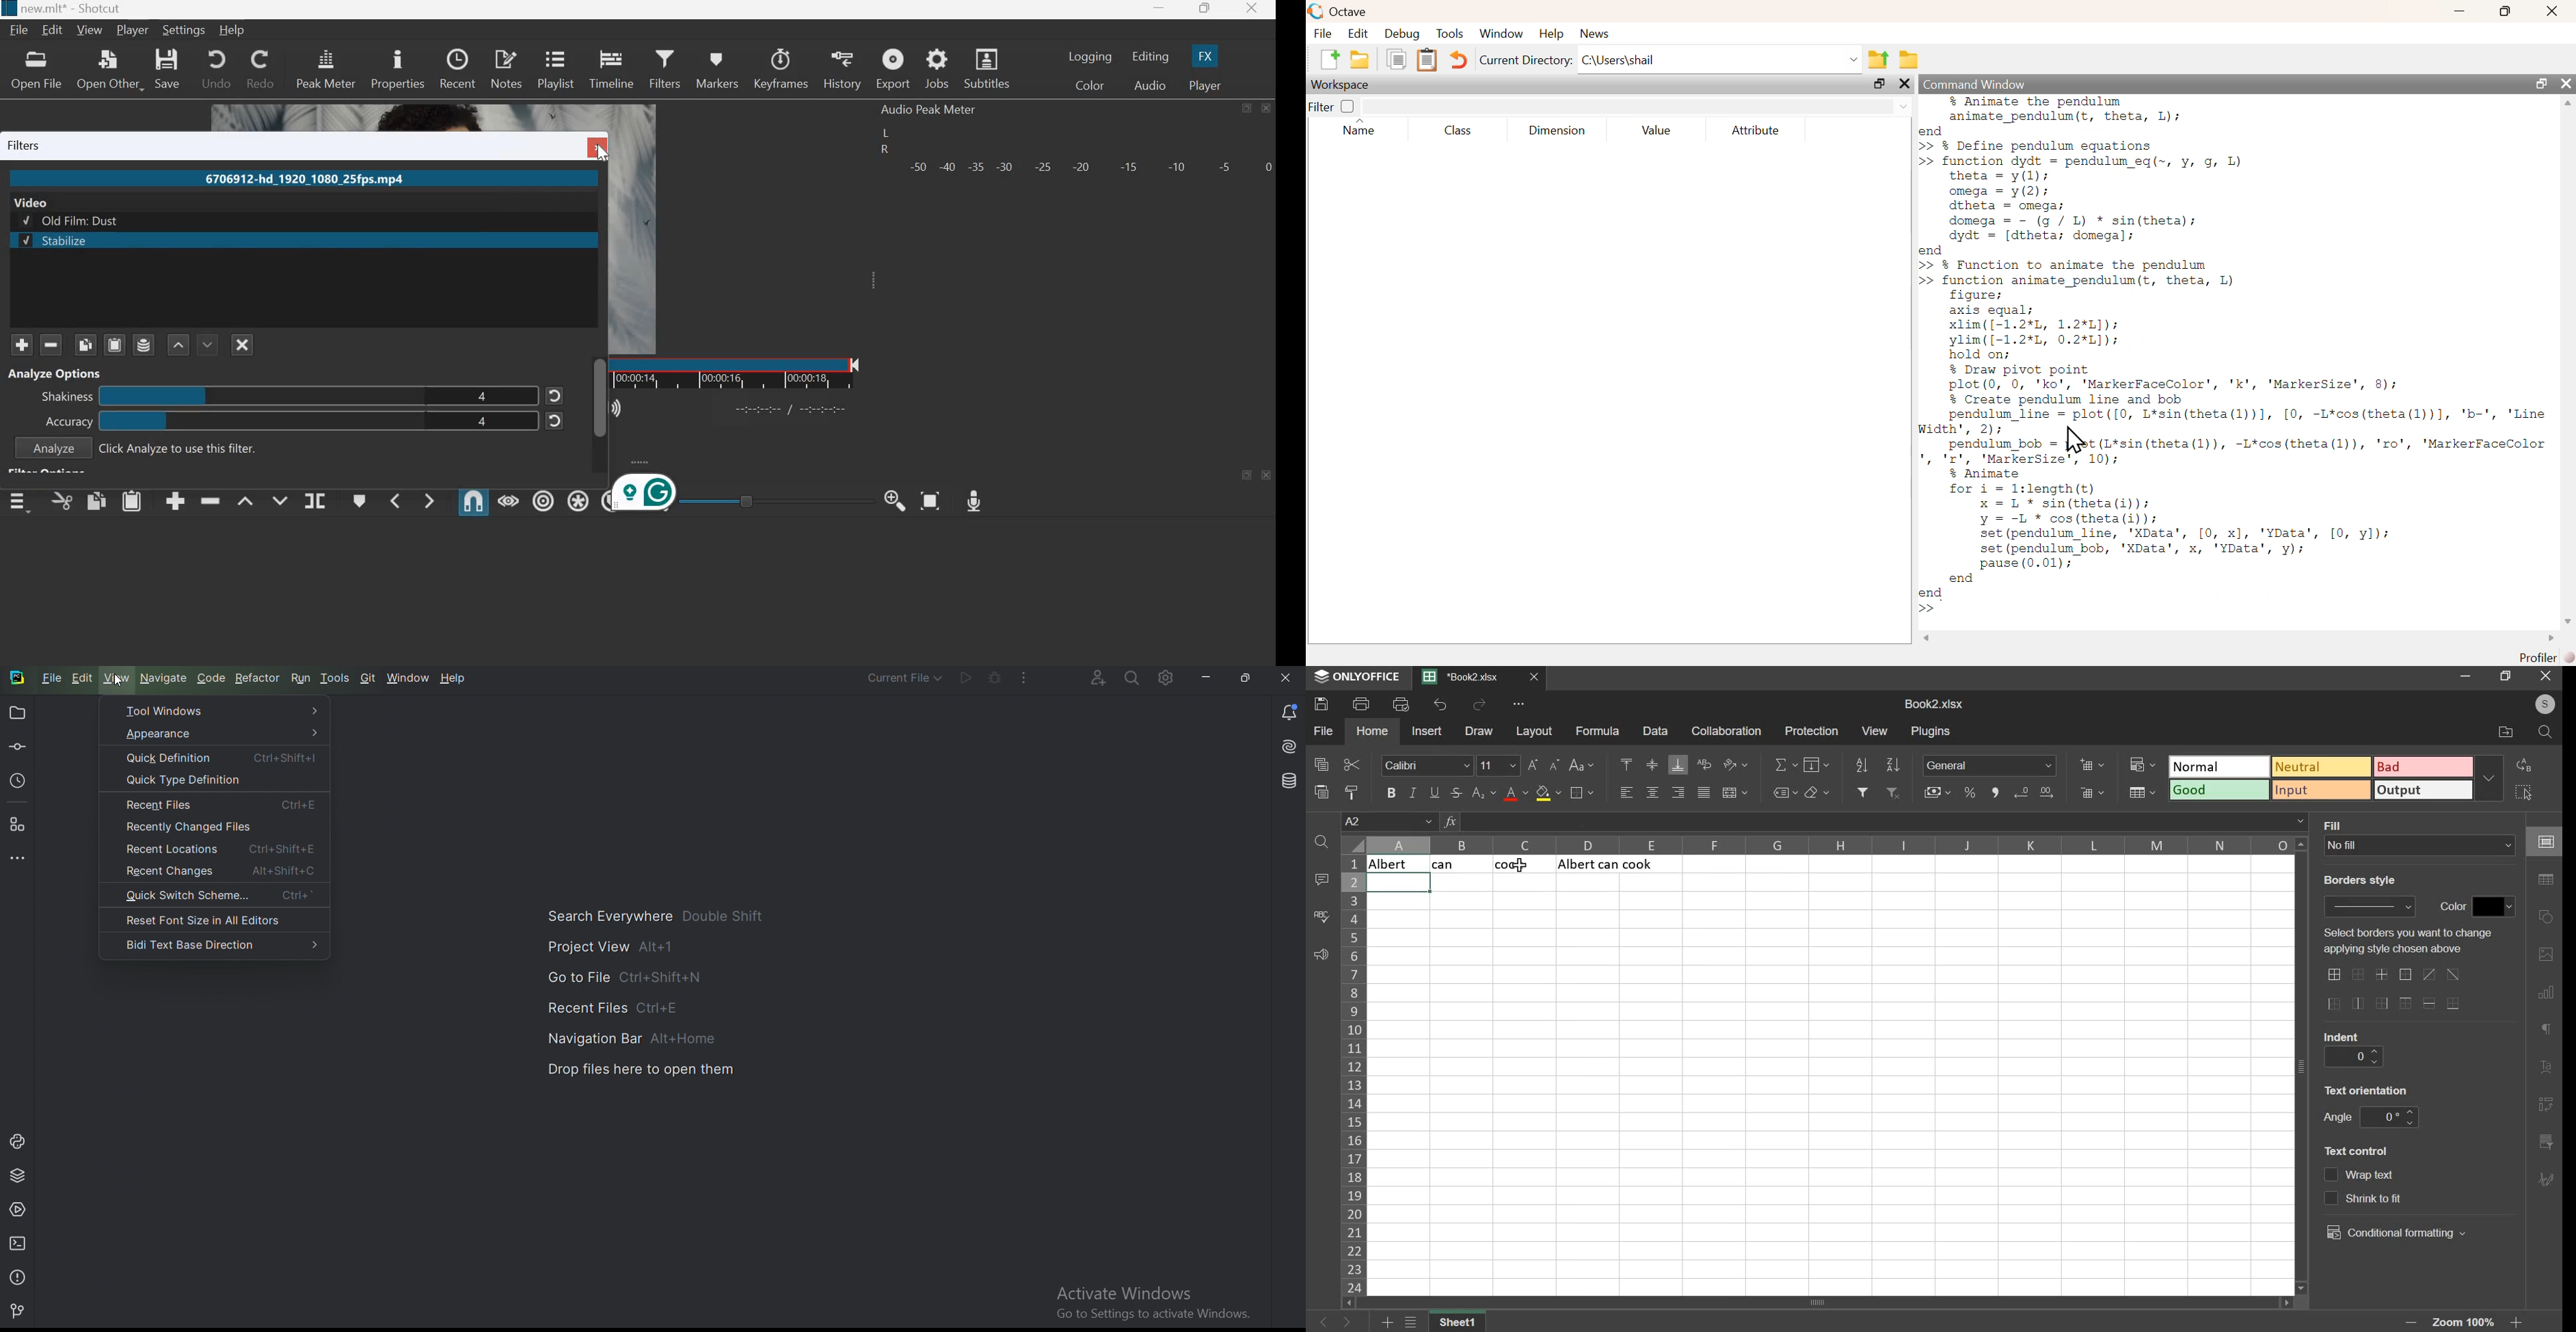  I want to click on chart, so click(2545, 995).